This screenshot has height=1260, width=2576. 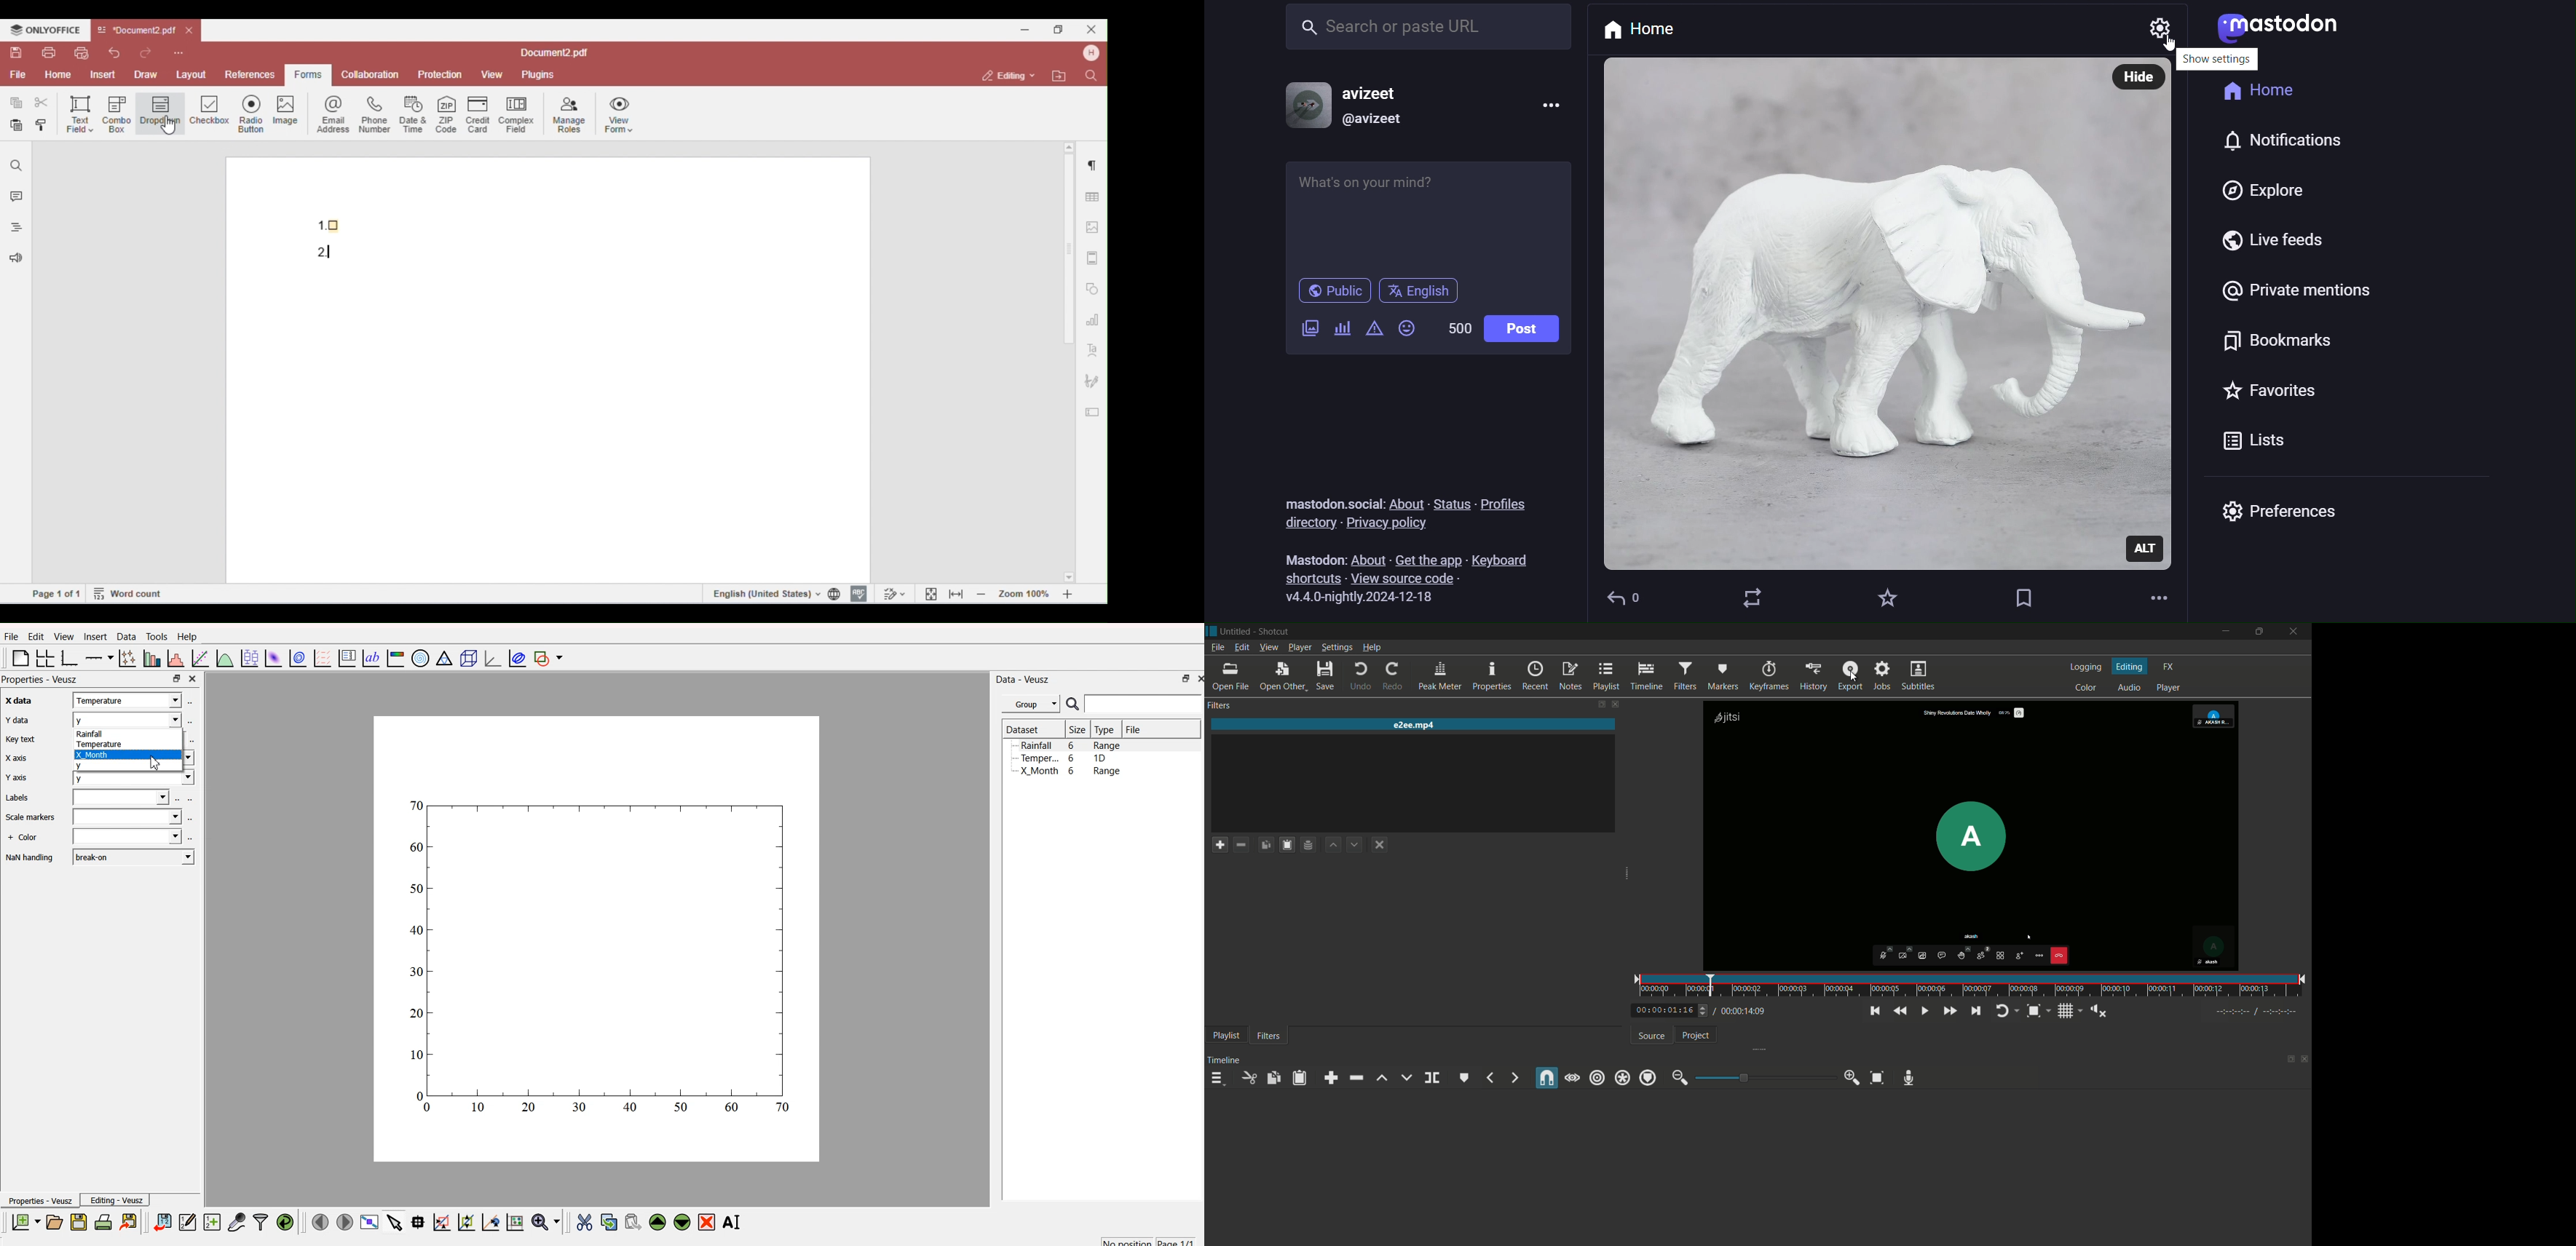 What do you see at coordinates (1883, 675) in the screenshot?
I see `jobs` at bounding box center [1883, 675].